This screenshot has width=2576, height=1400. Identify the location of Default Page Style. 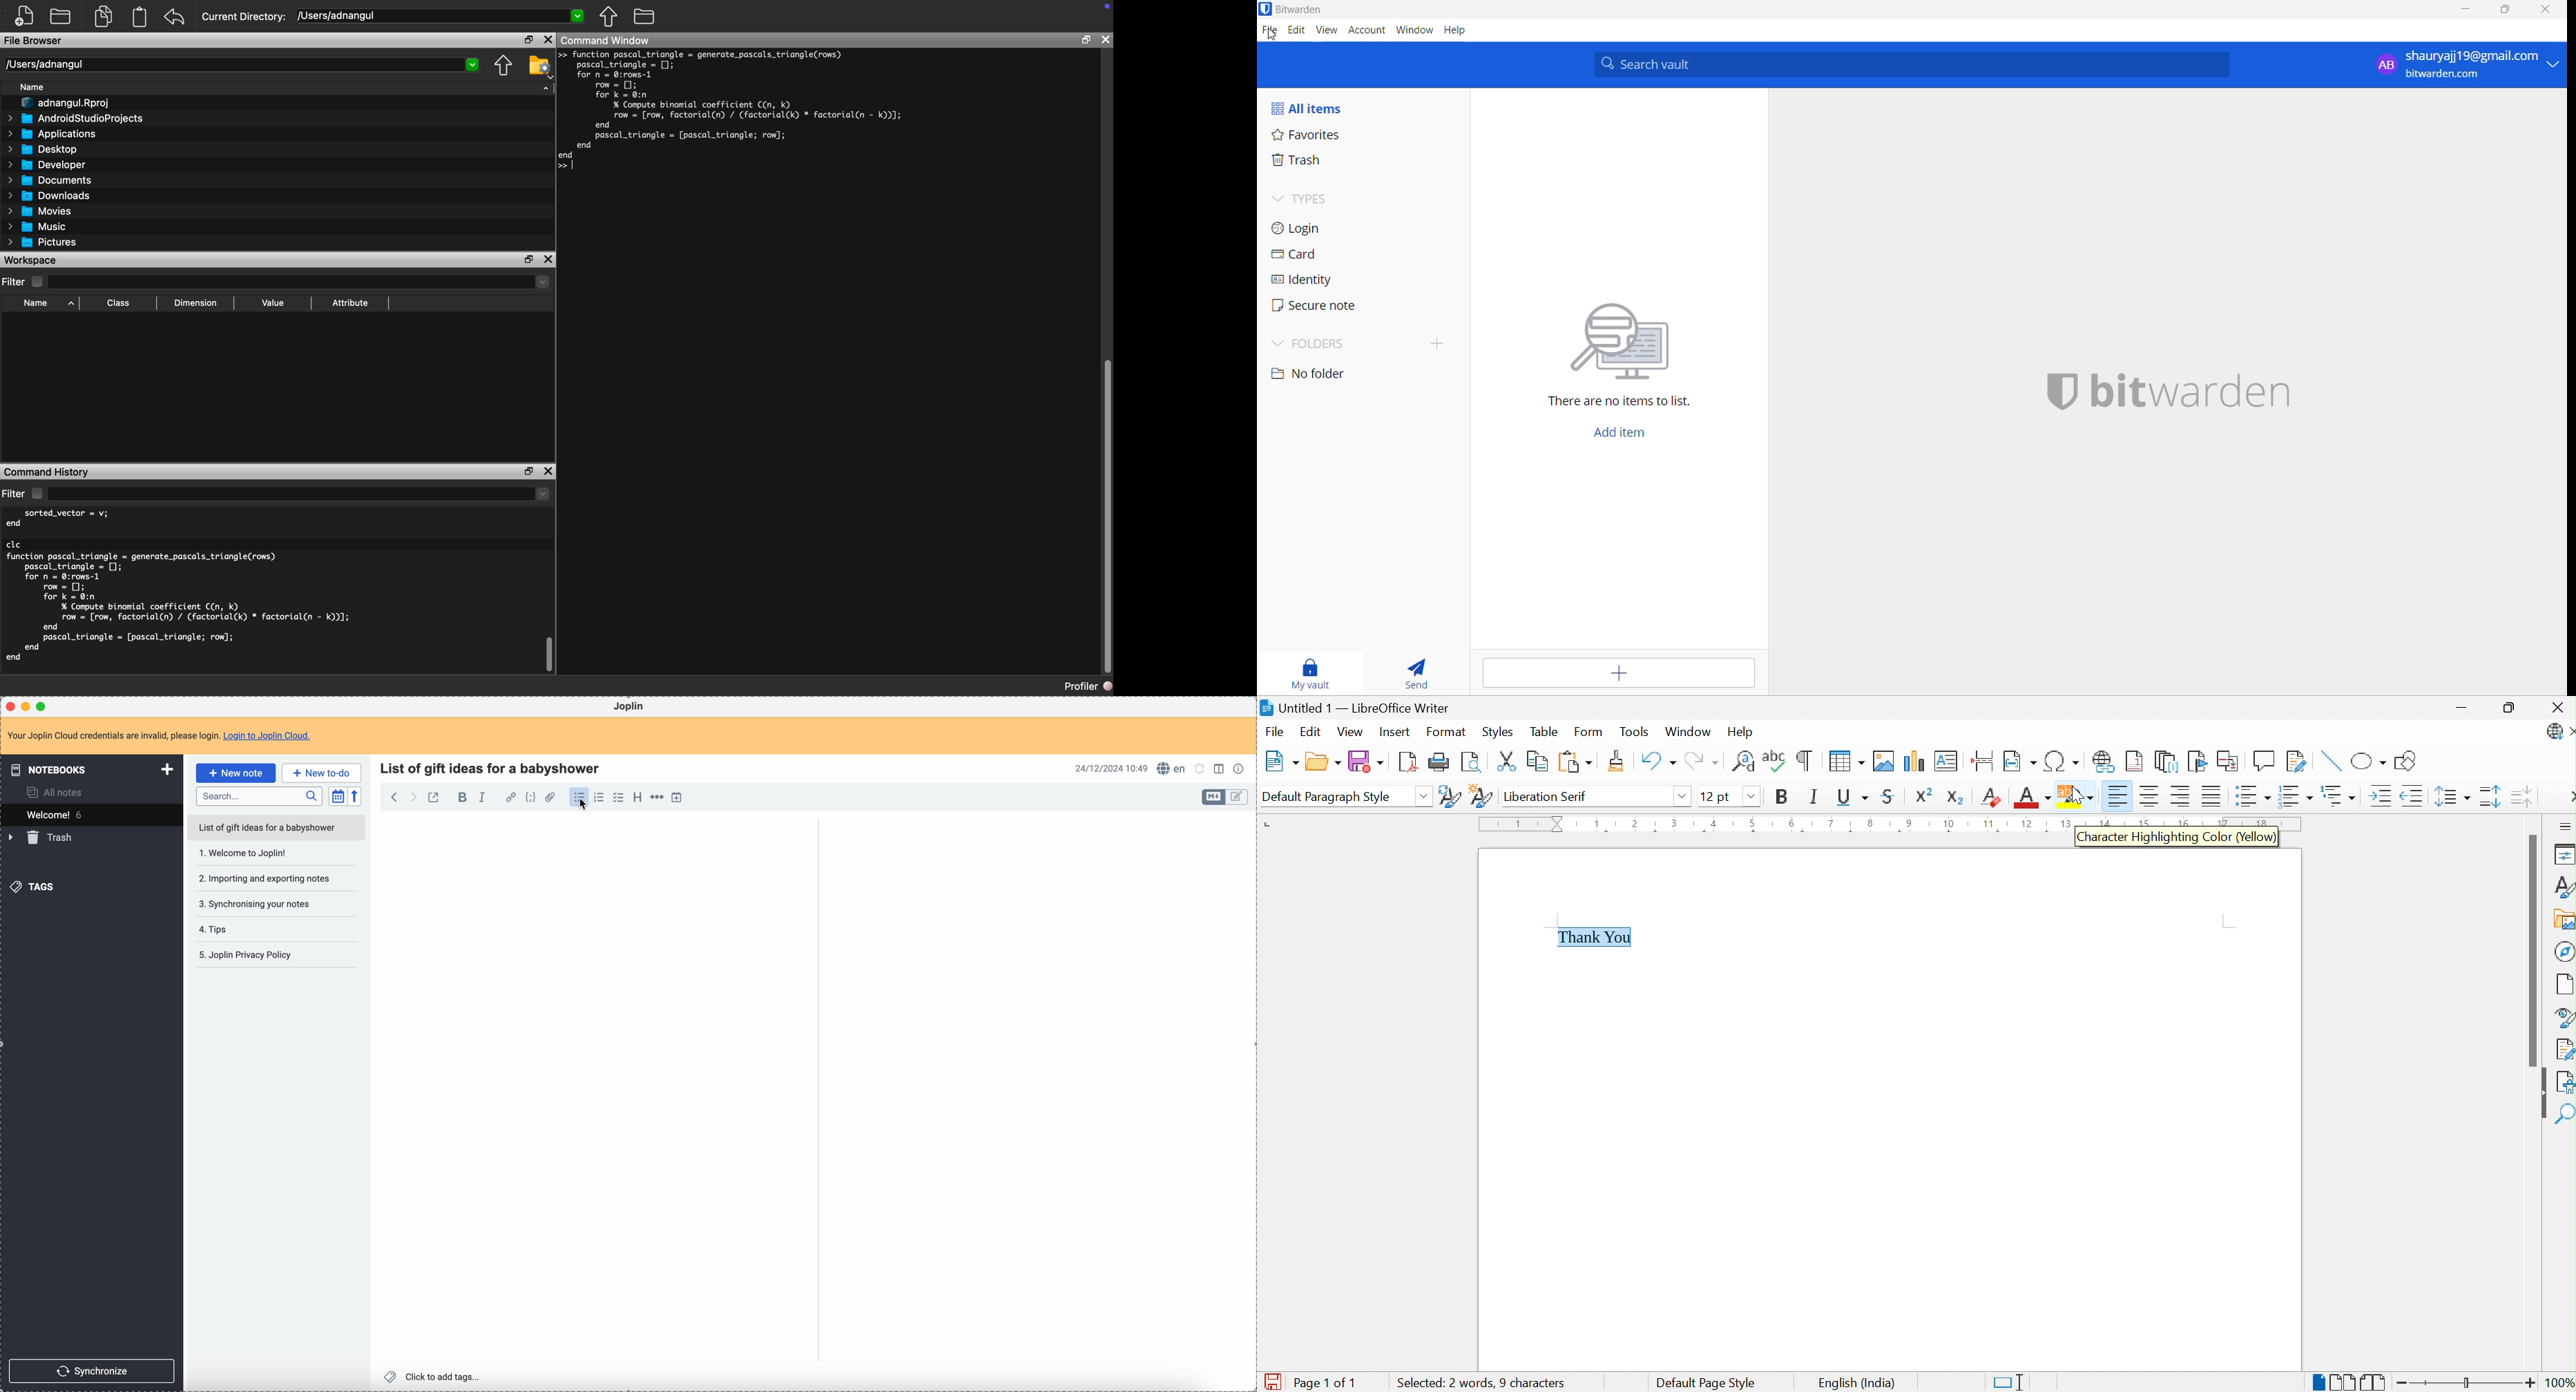
(1707, 1382).